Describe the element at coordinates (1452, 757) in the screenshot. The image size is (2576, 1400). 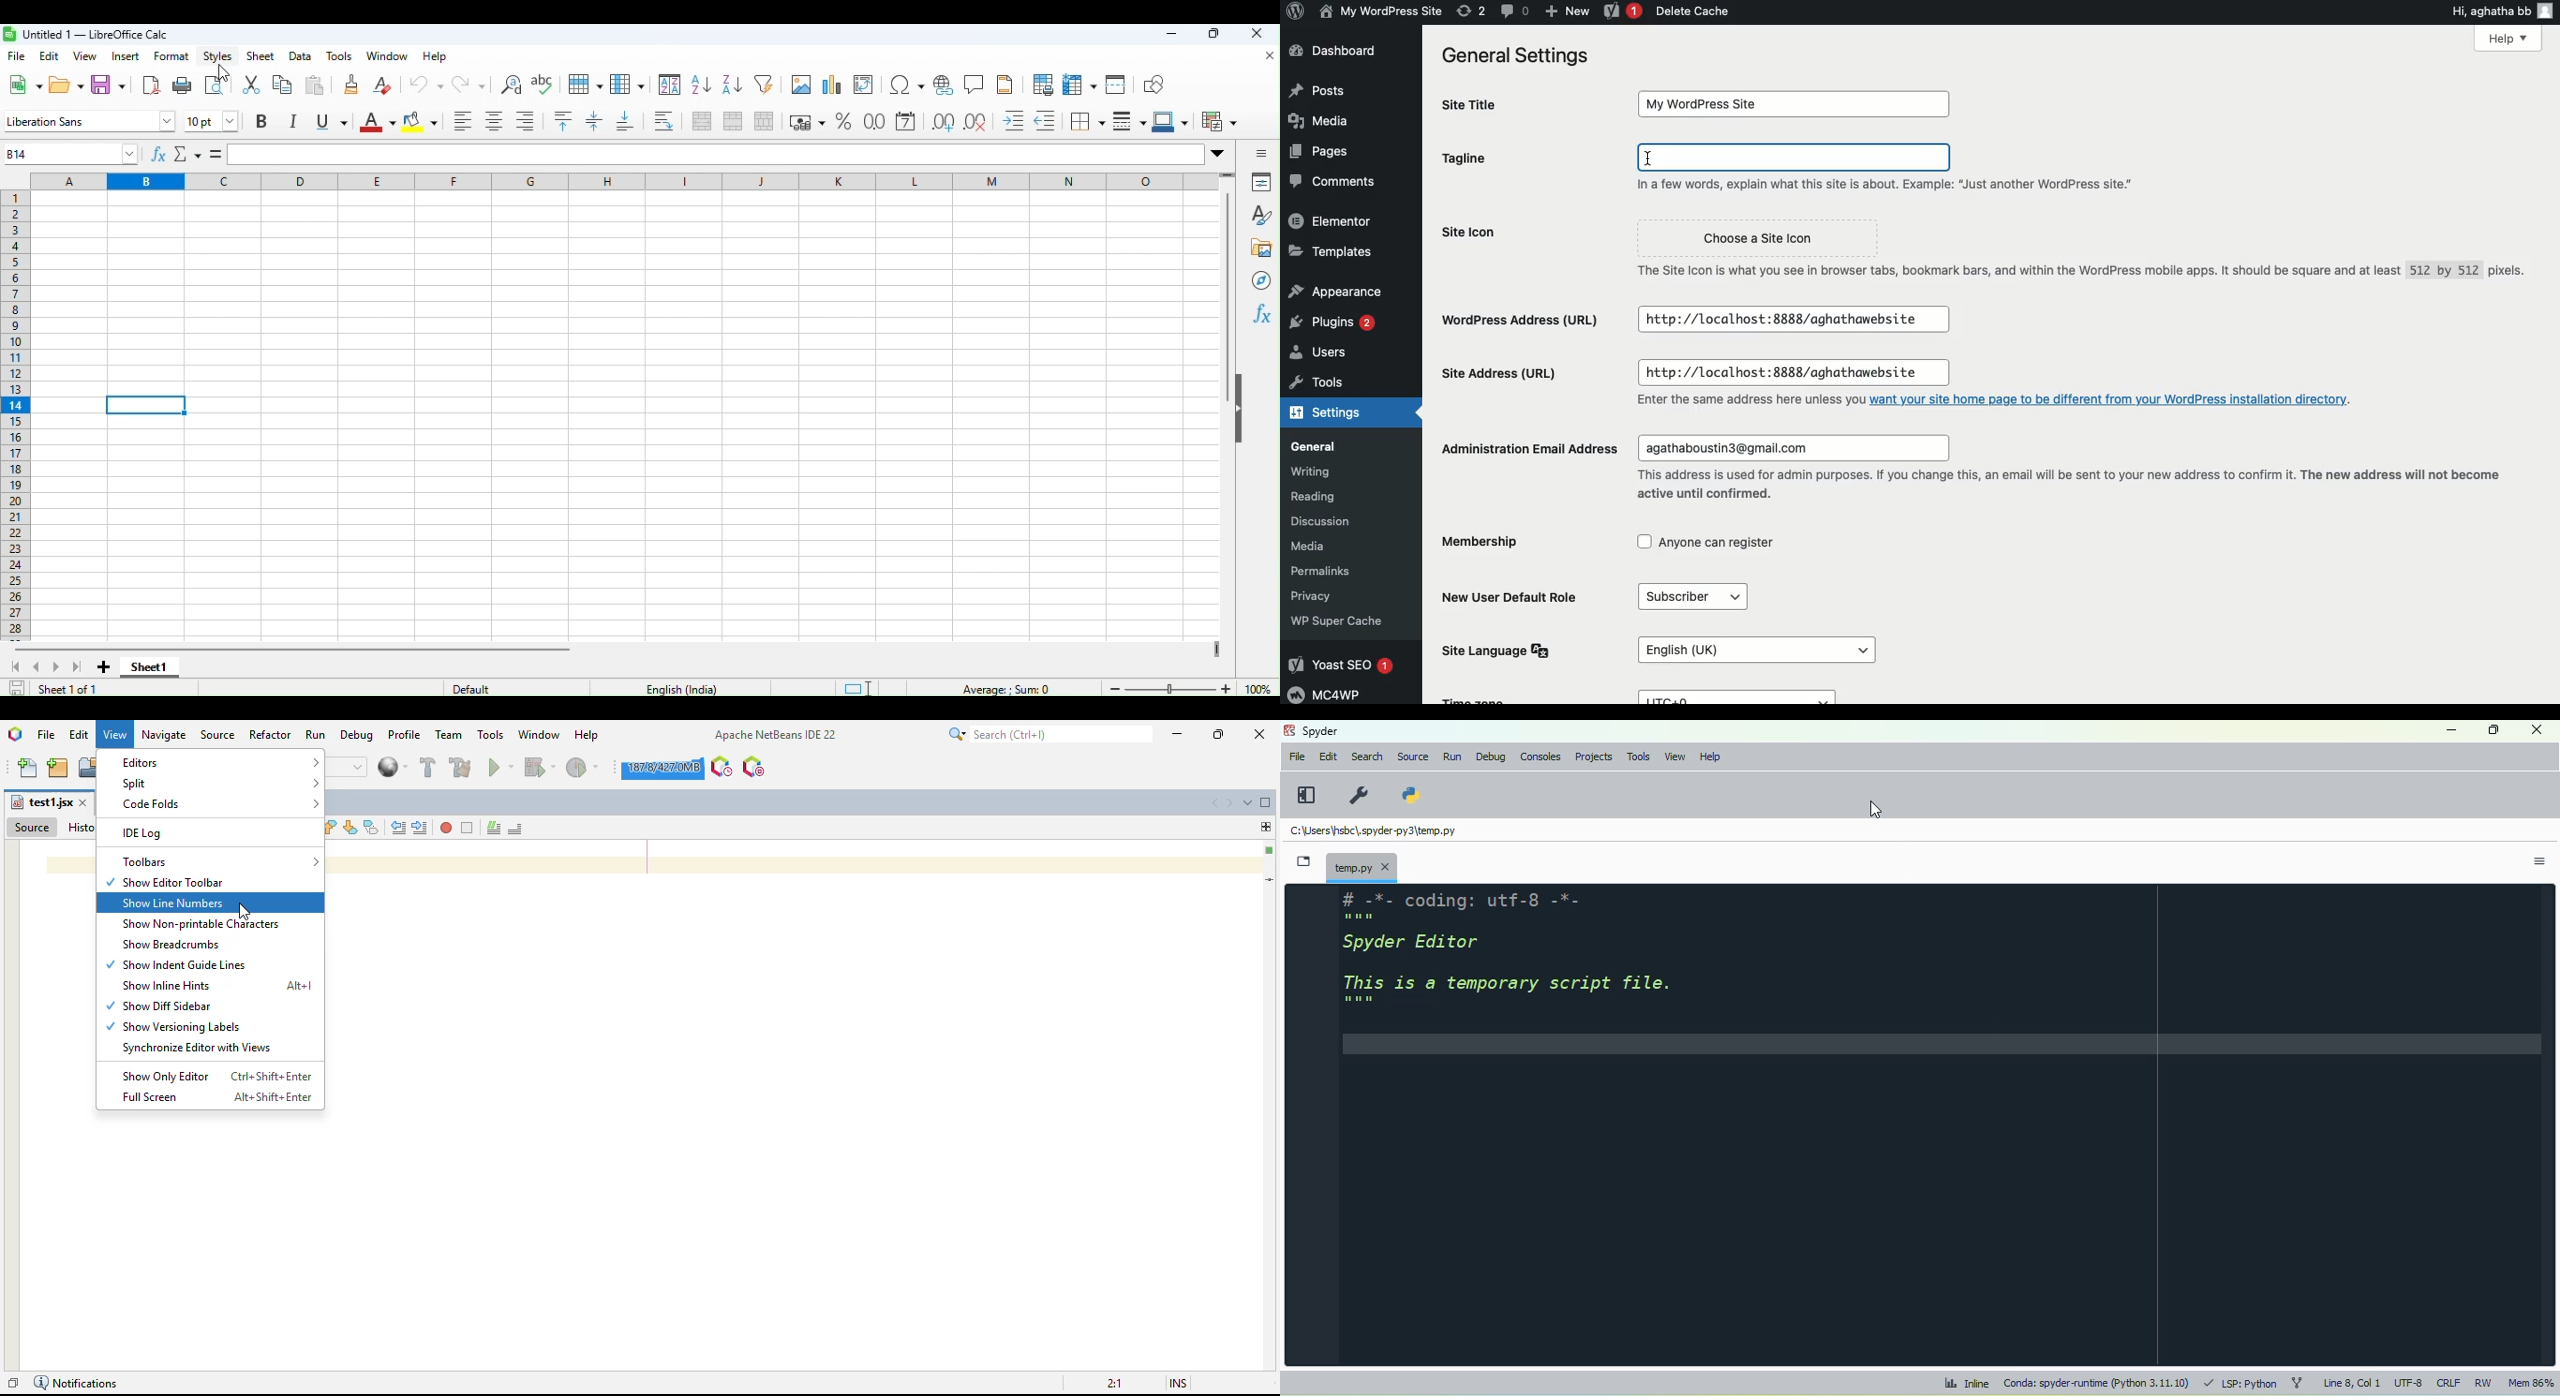
I see `run` at that location.